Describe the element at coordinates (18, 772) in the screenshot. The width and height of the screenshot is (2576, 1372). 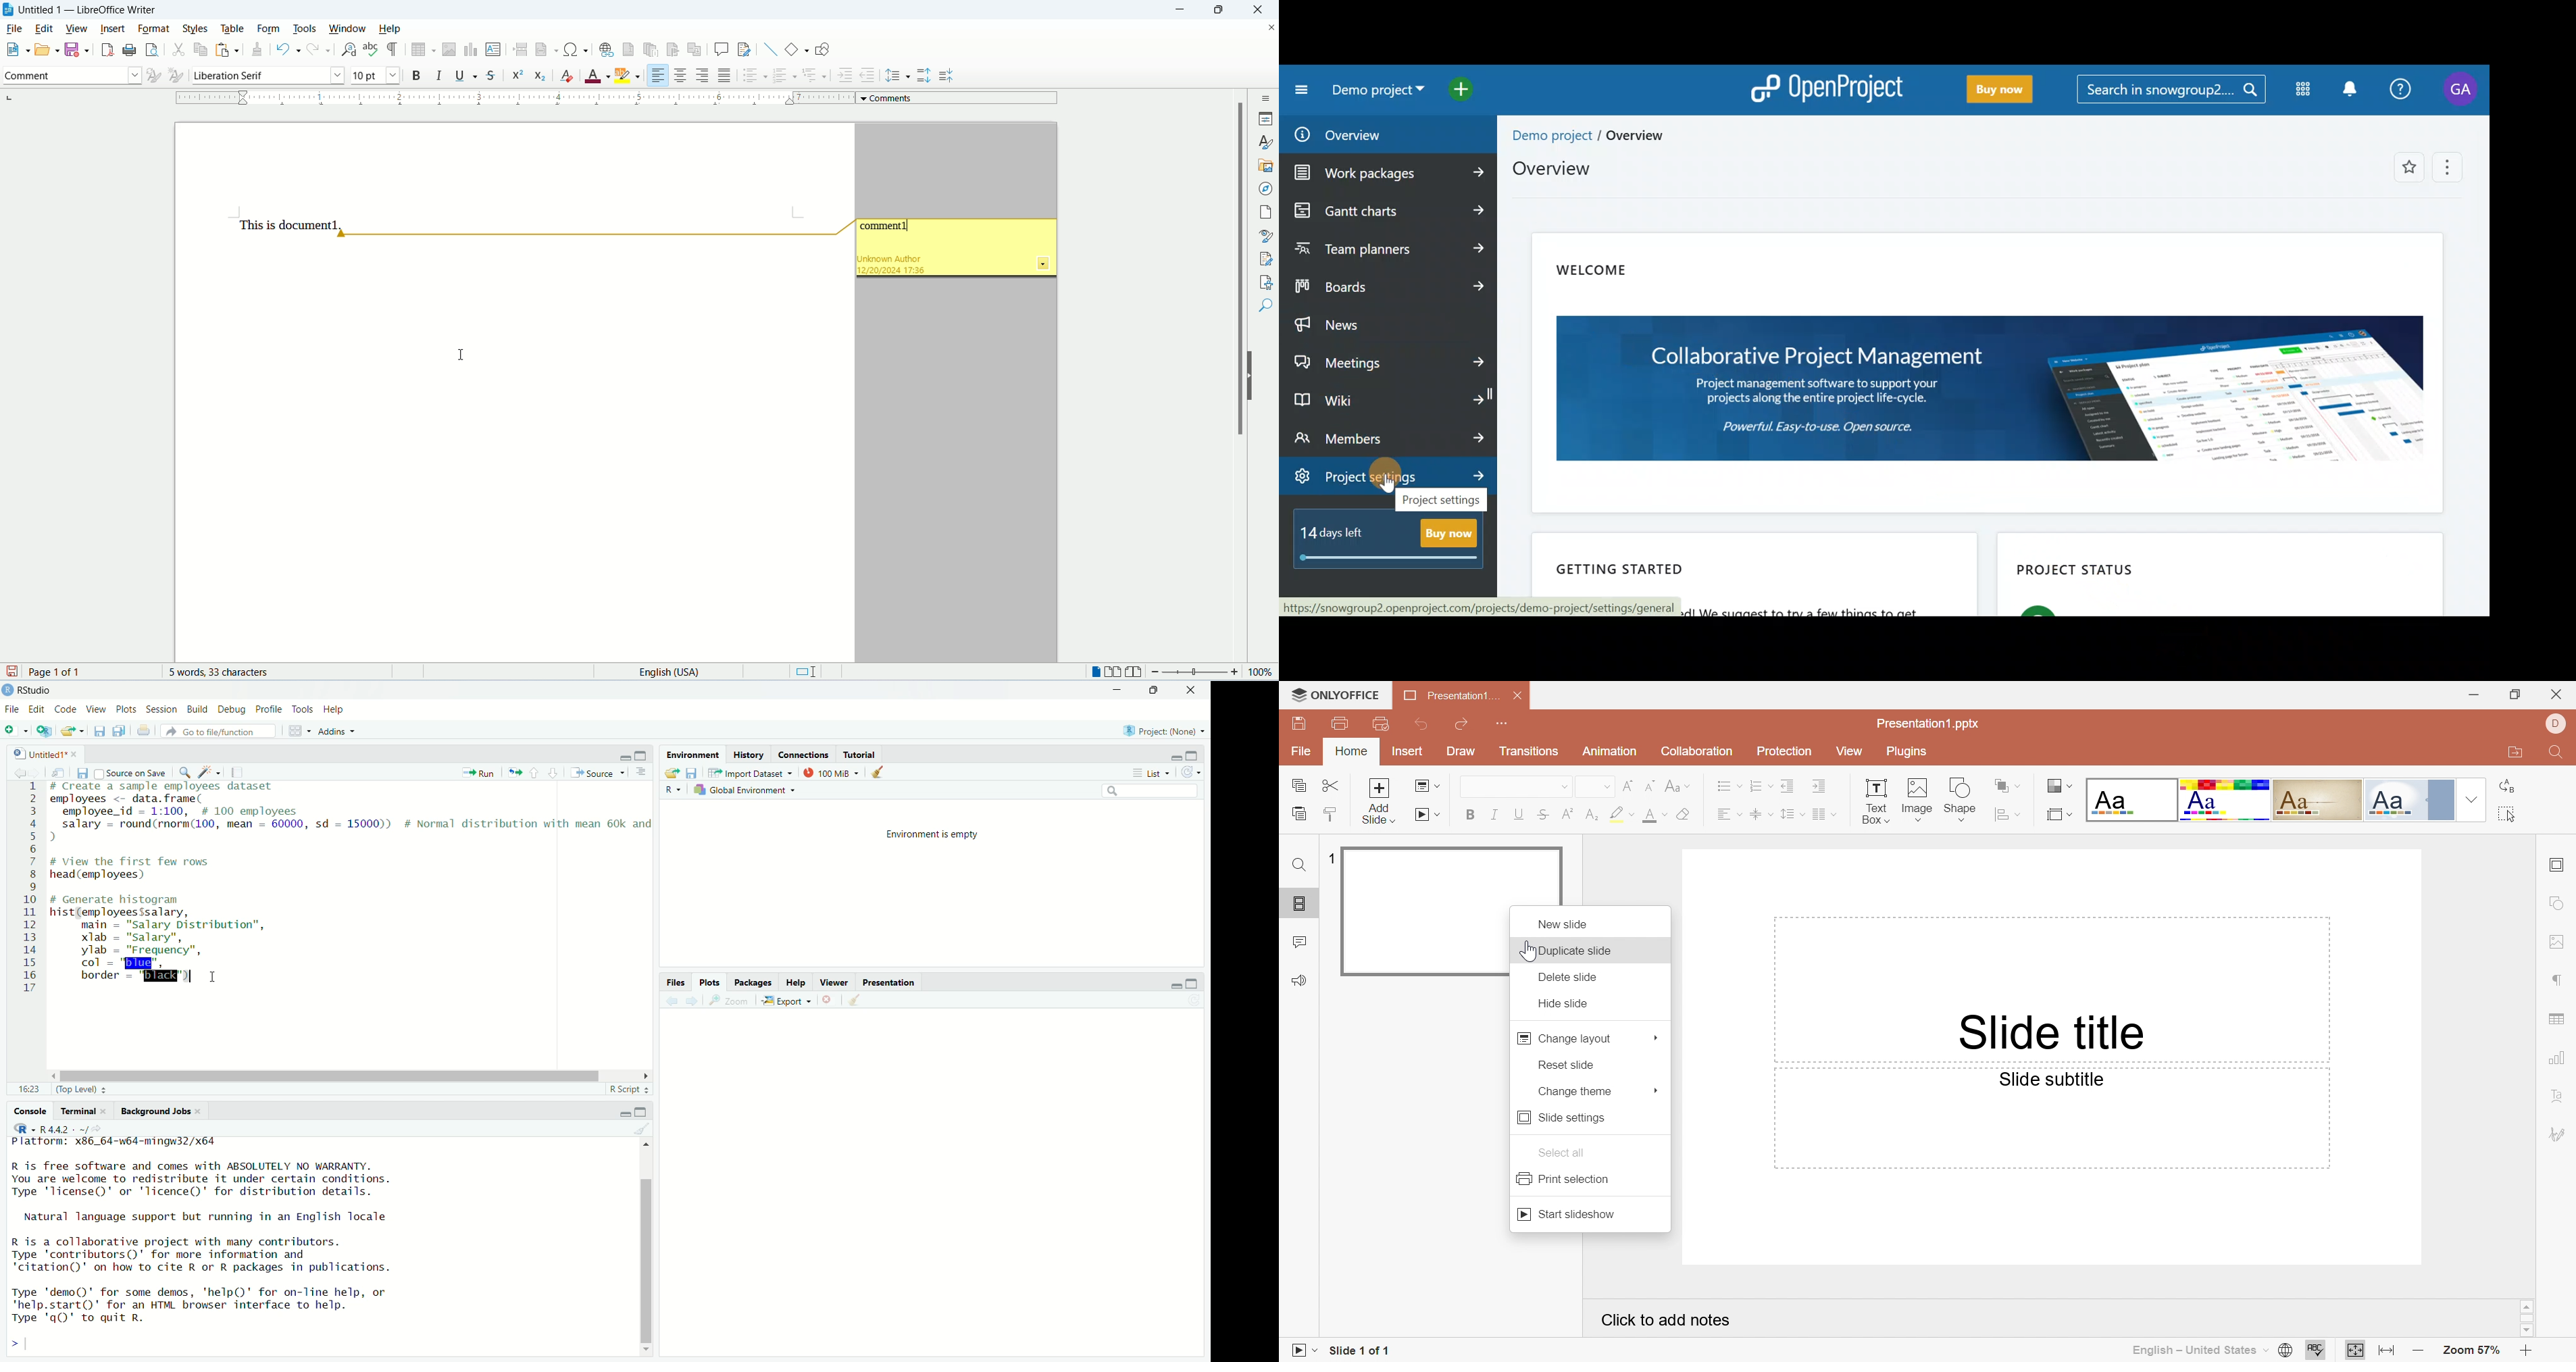
I see `backword` at that location.